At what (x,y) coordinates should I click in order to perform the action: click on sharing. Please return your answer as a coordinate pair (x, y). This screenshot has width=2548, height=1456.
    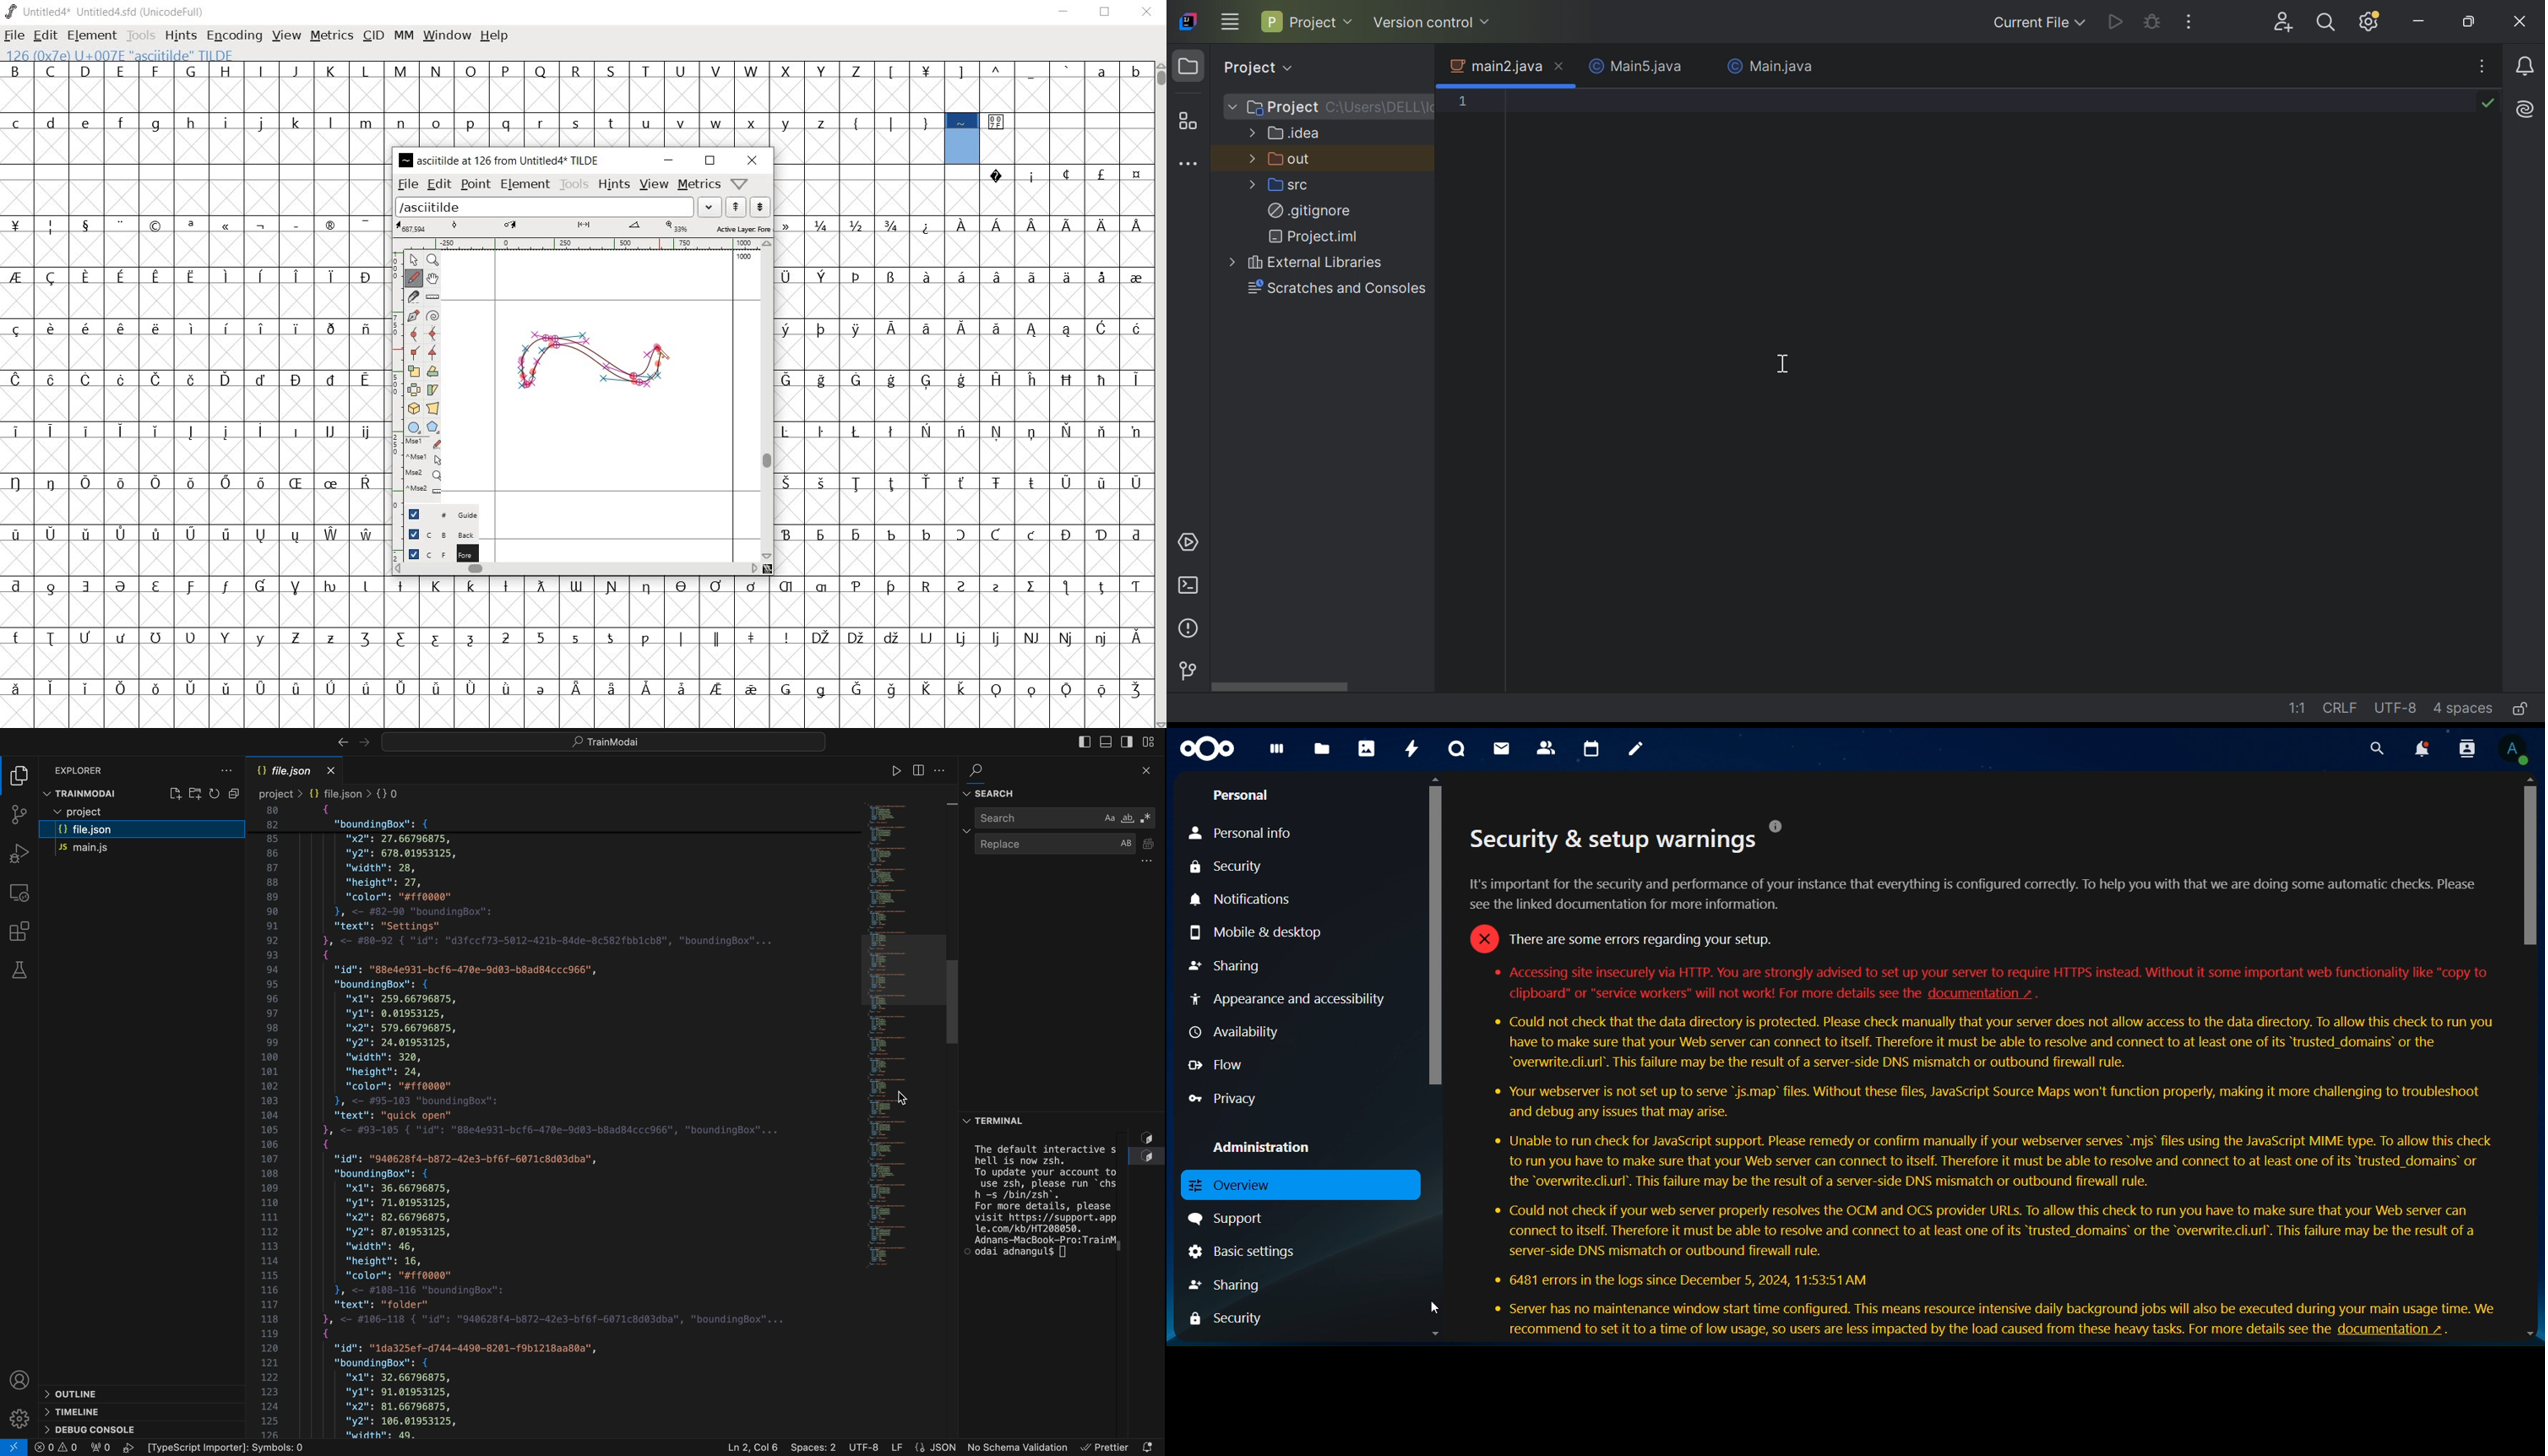
    Looking at the image, I should click on (1225, 966).